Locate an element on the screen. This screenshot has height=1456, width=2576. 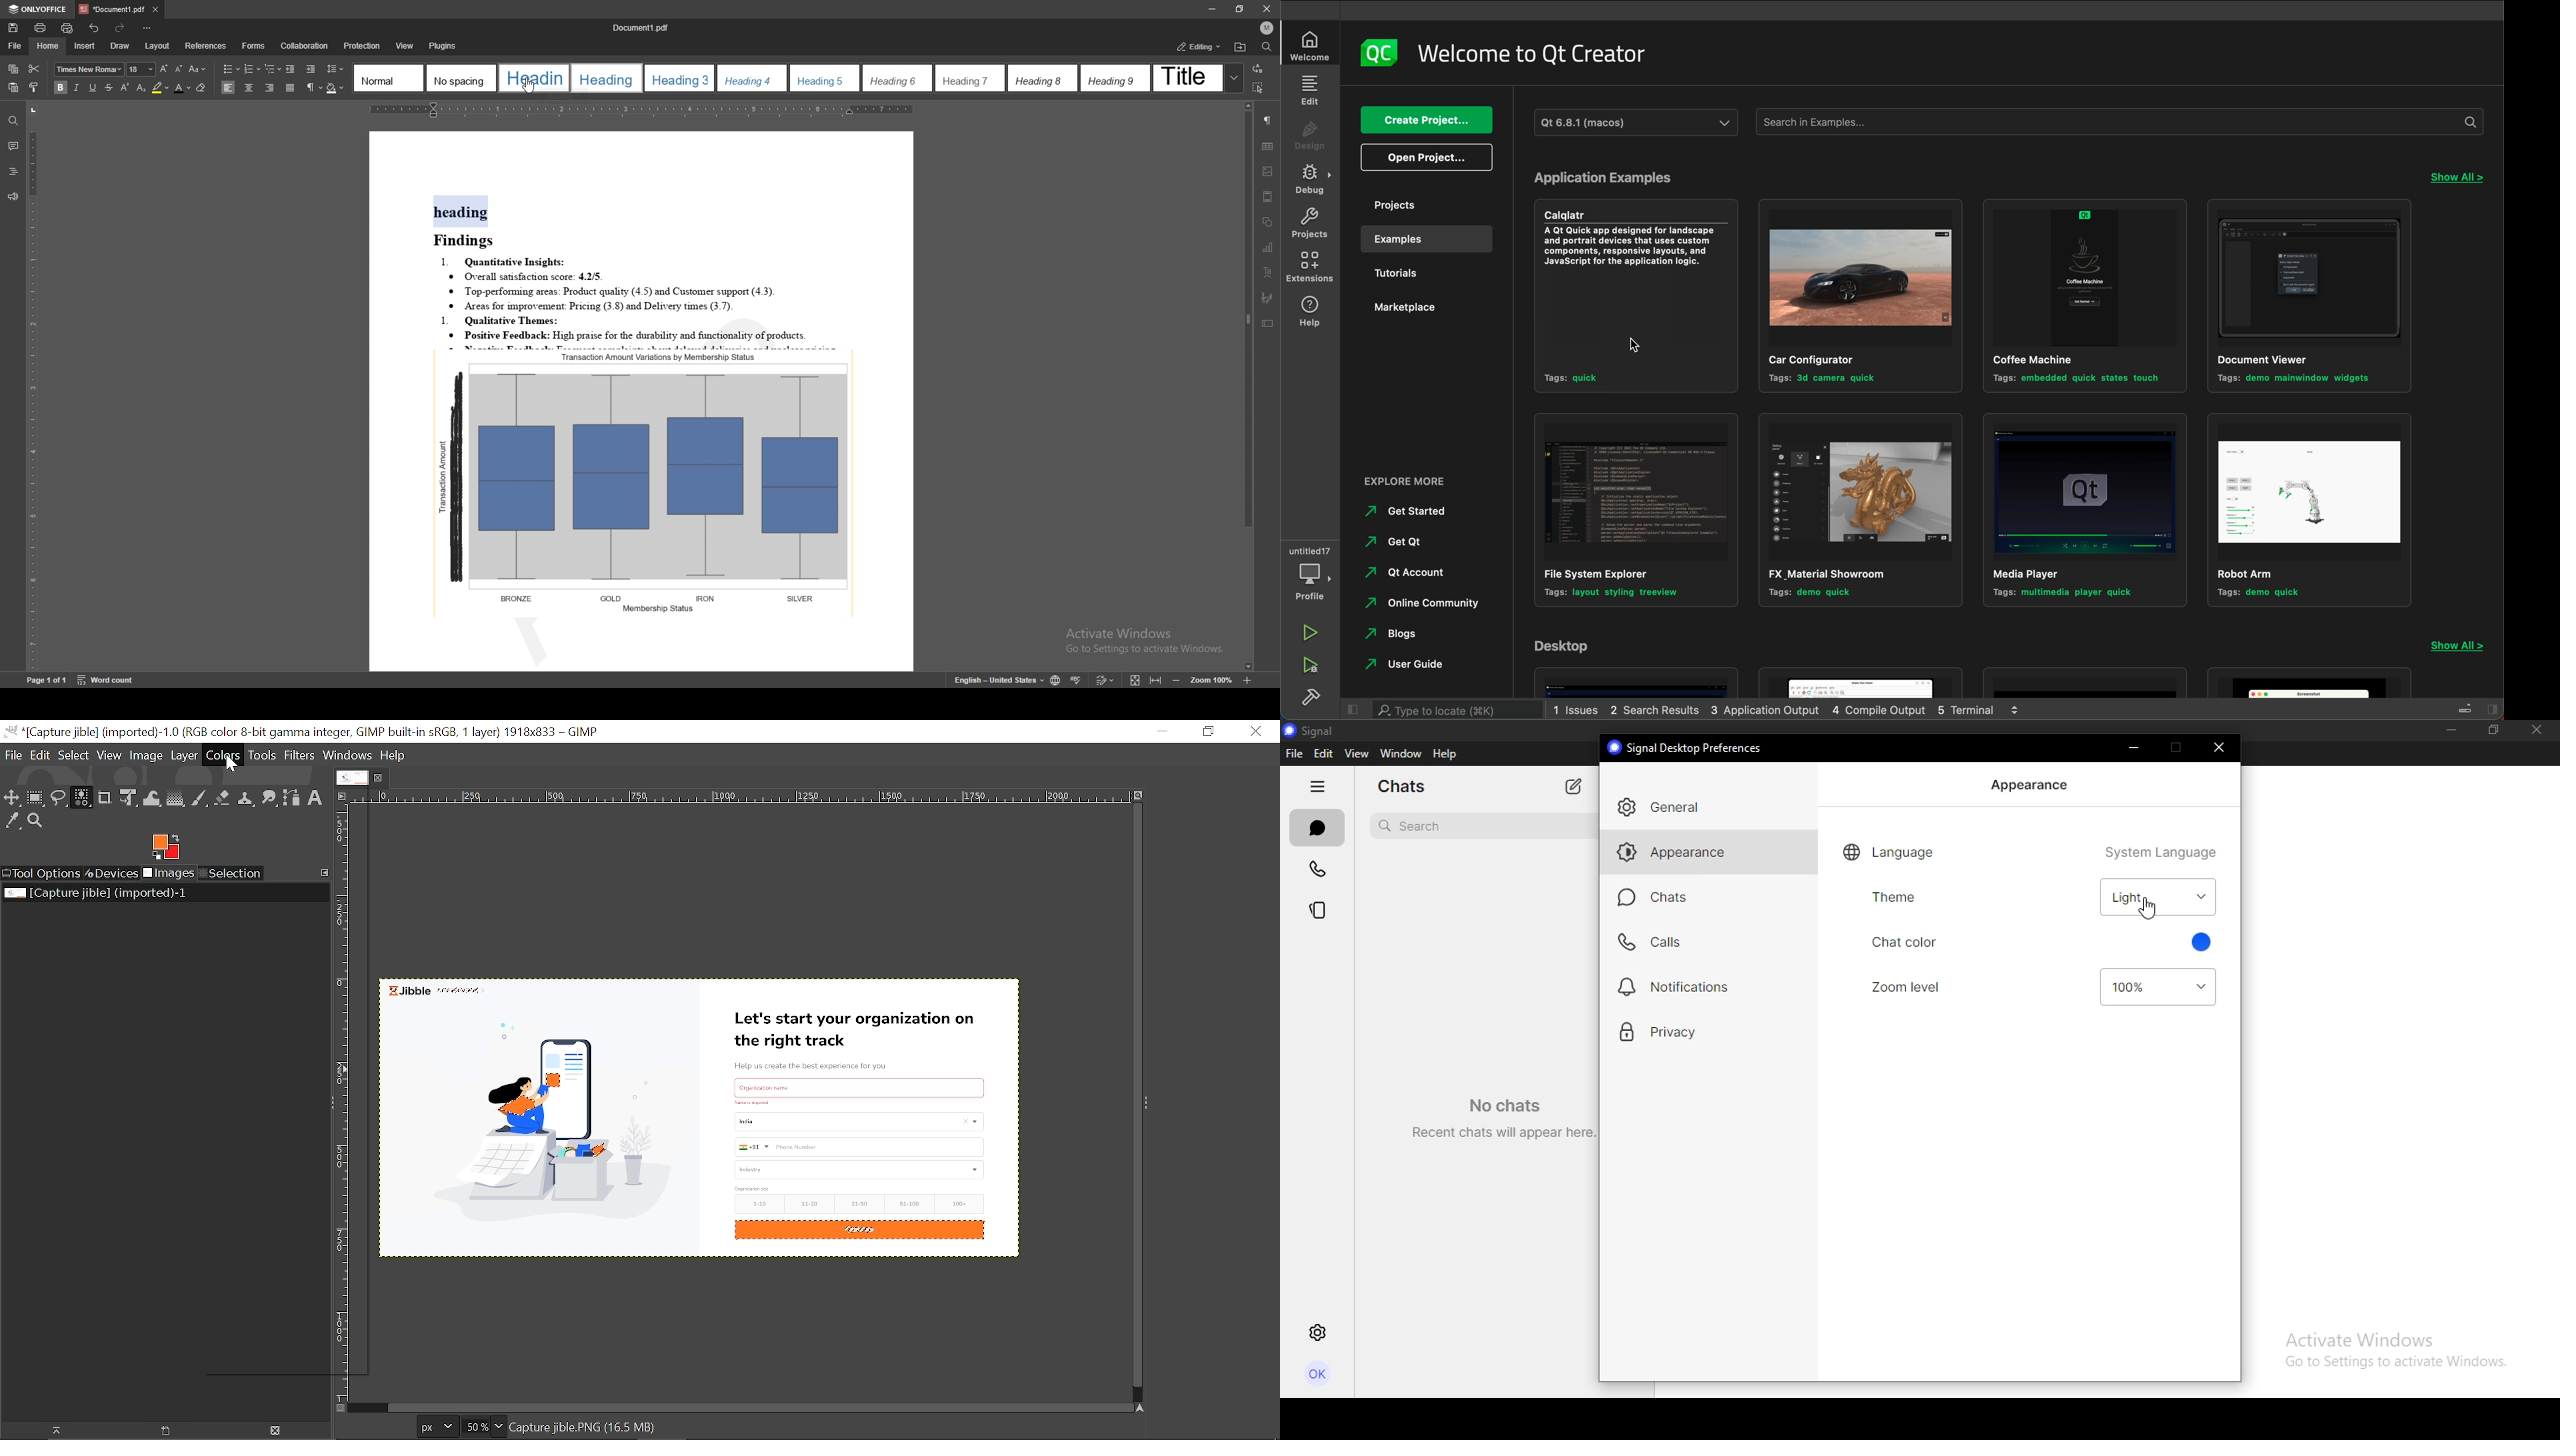
notifications is located at coordinates (1679, 986).